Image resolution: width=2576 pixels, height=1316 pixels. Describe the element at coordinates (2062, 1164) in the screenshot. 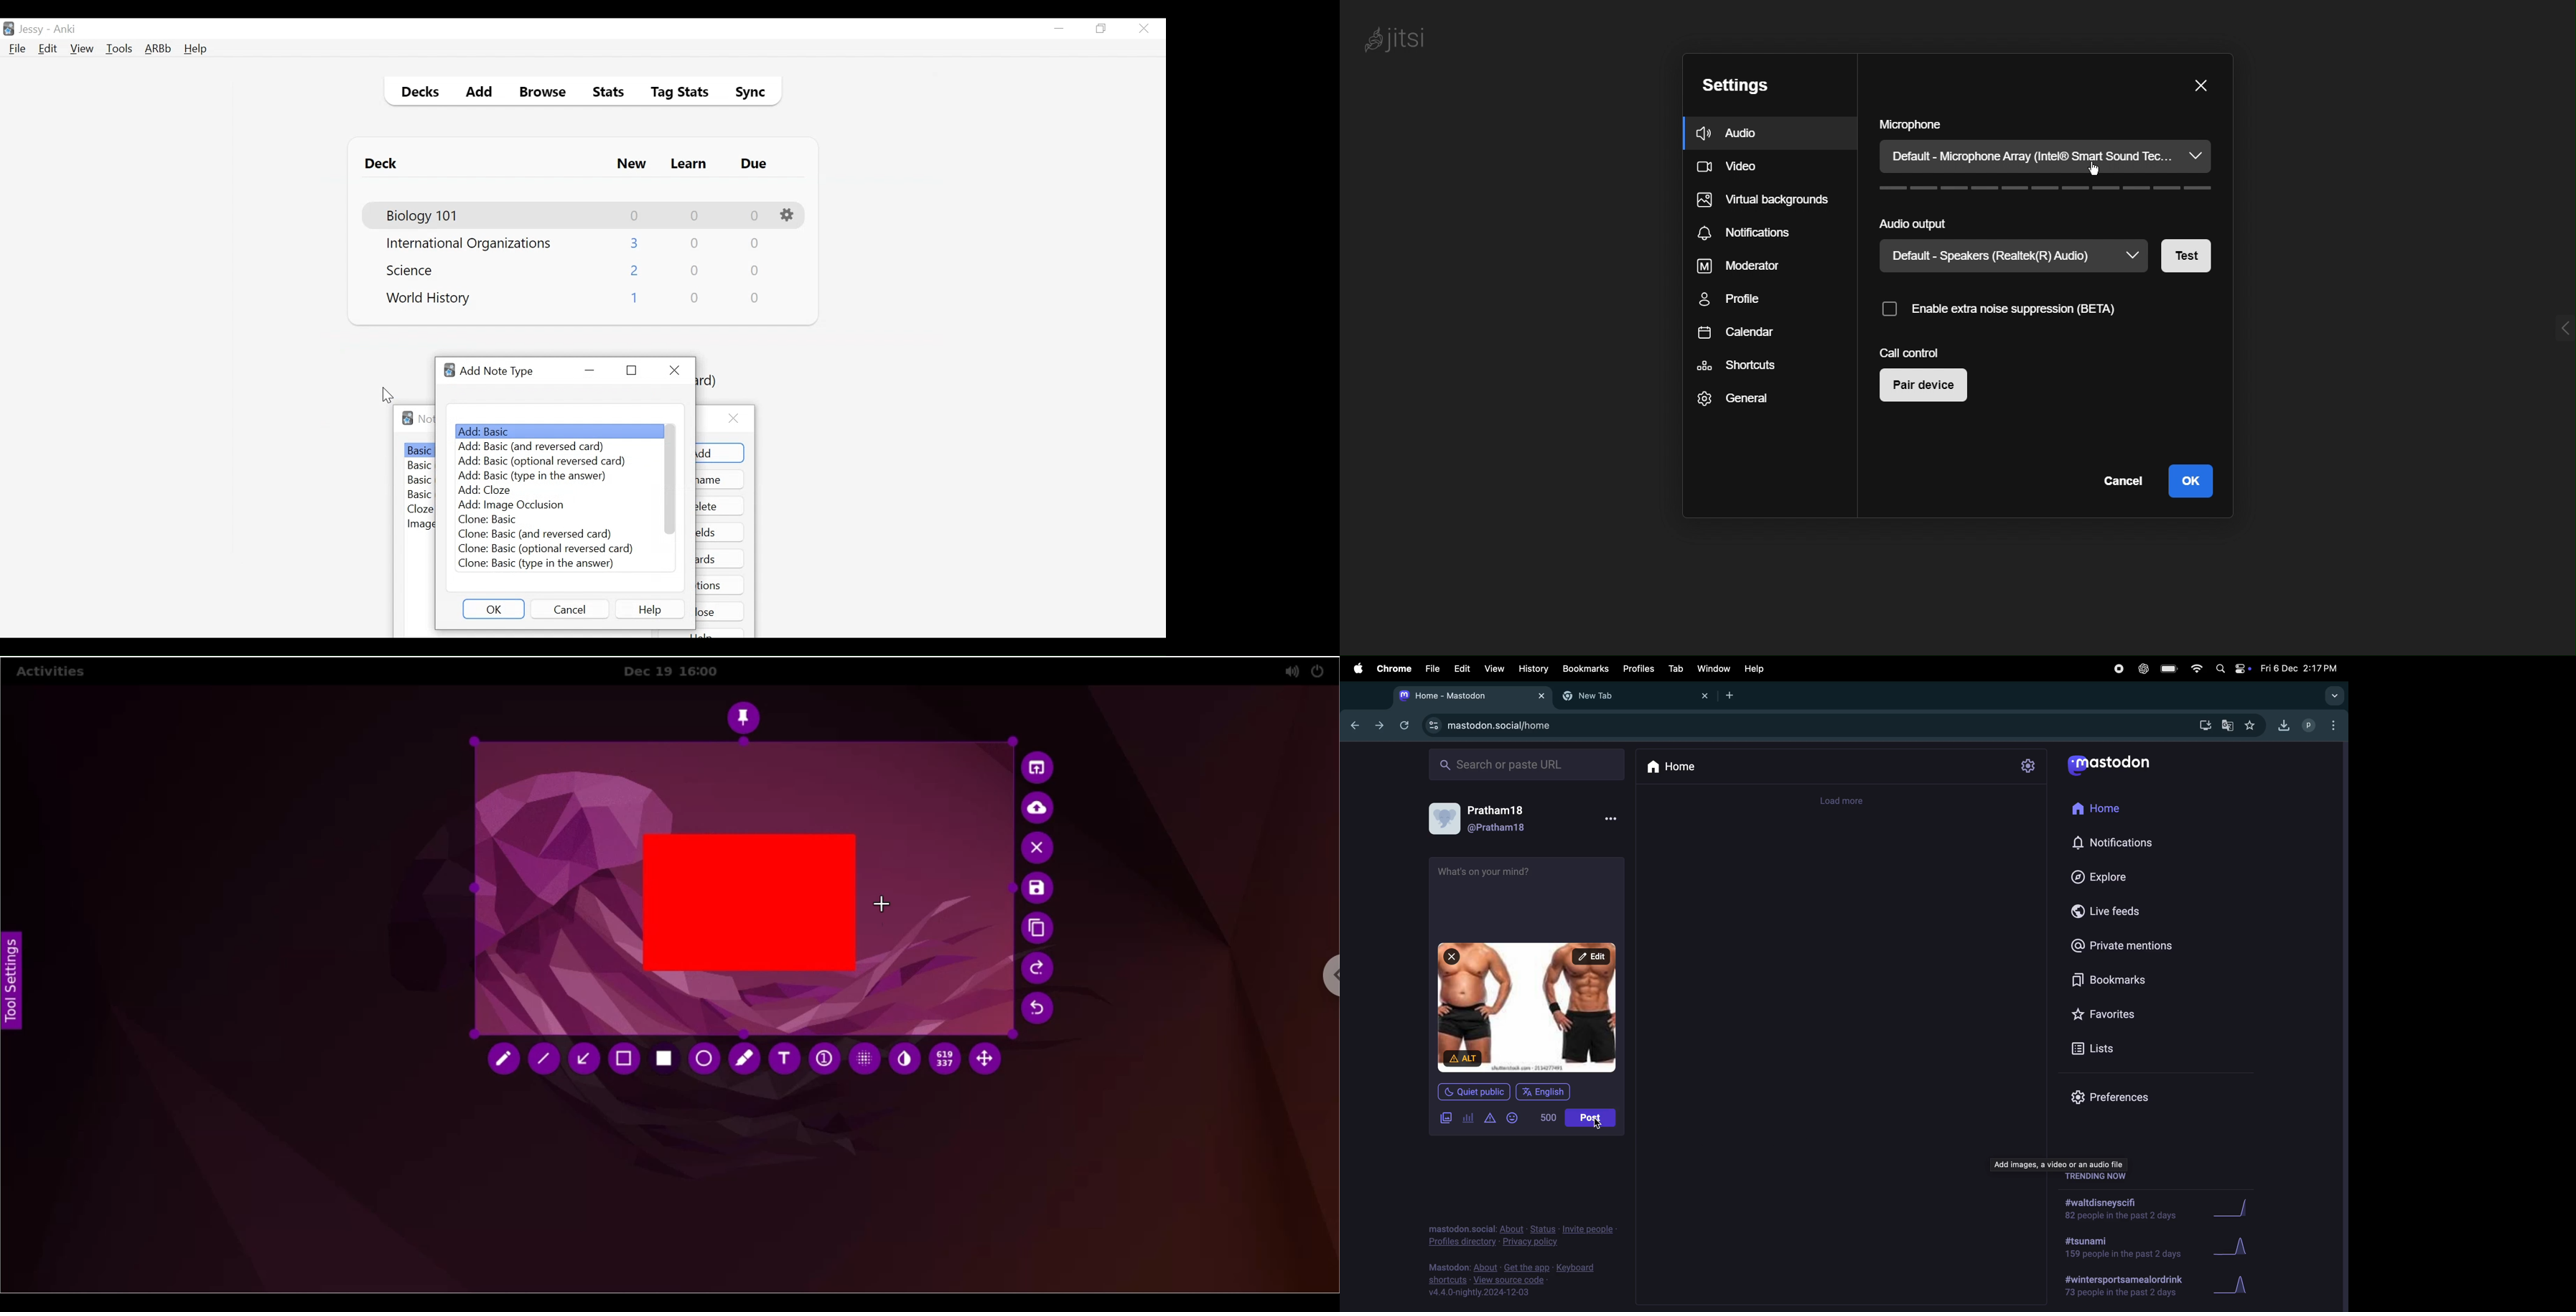

I see `comment` at that location.